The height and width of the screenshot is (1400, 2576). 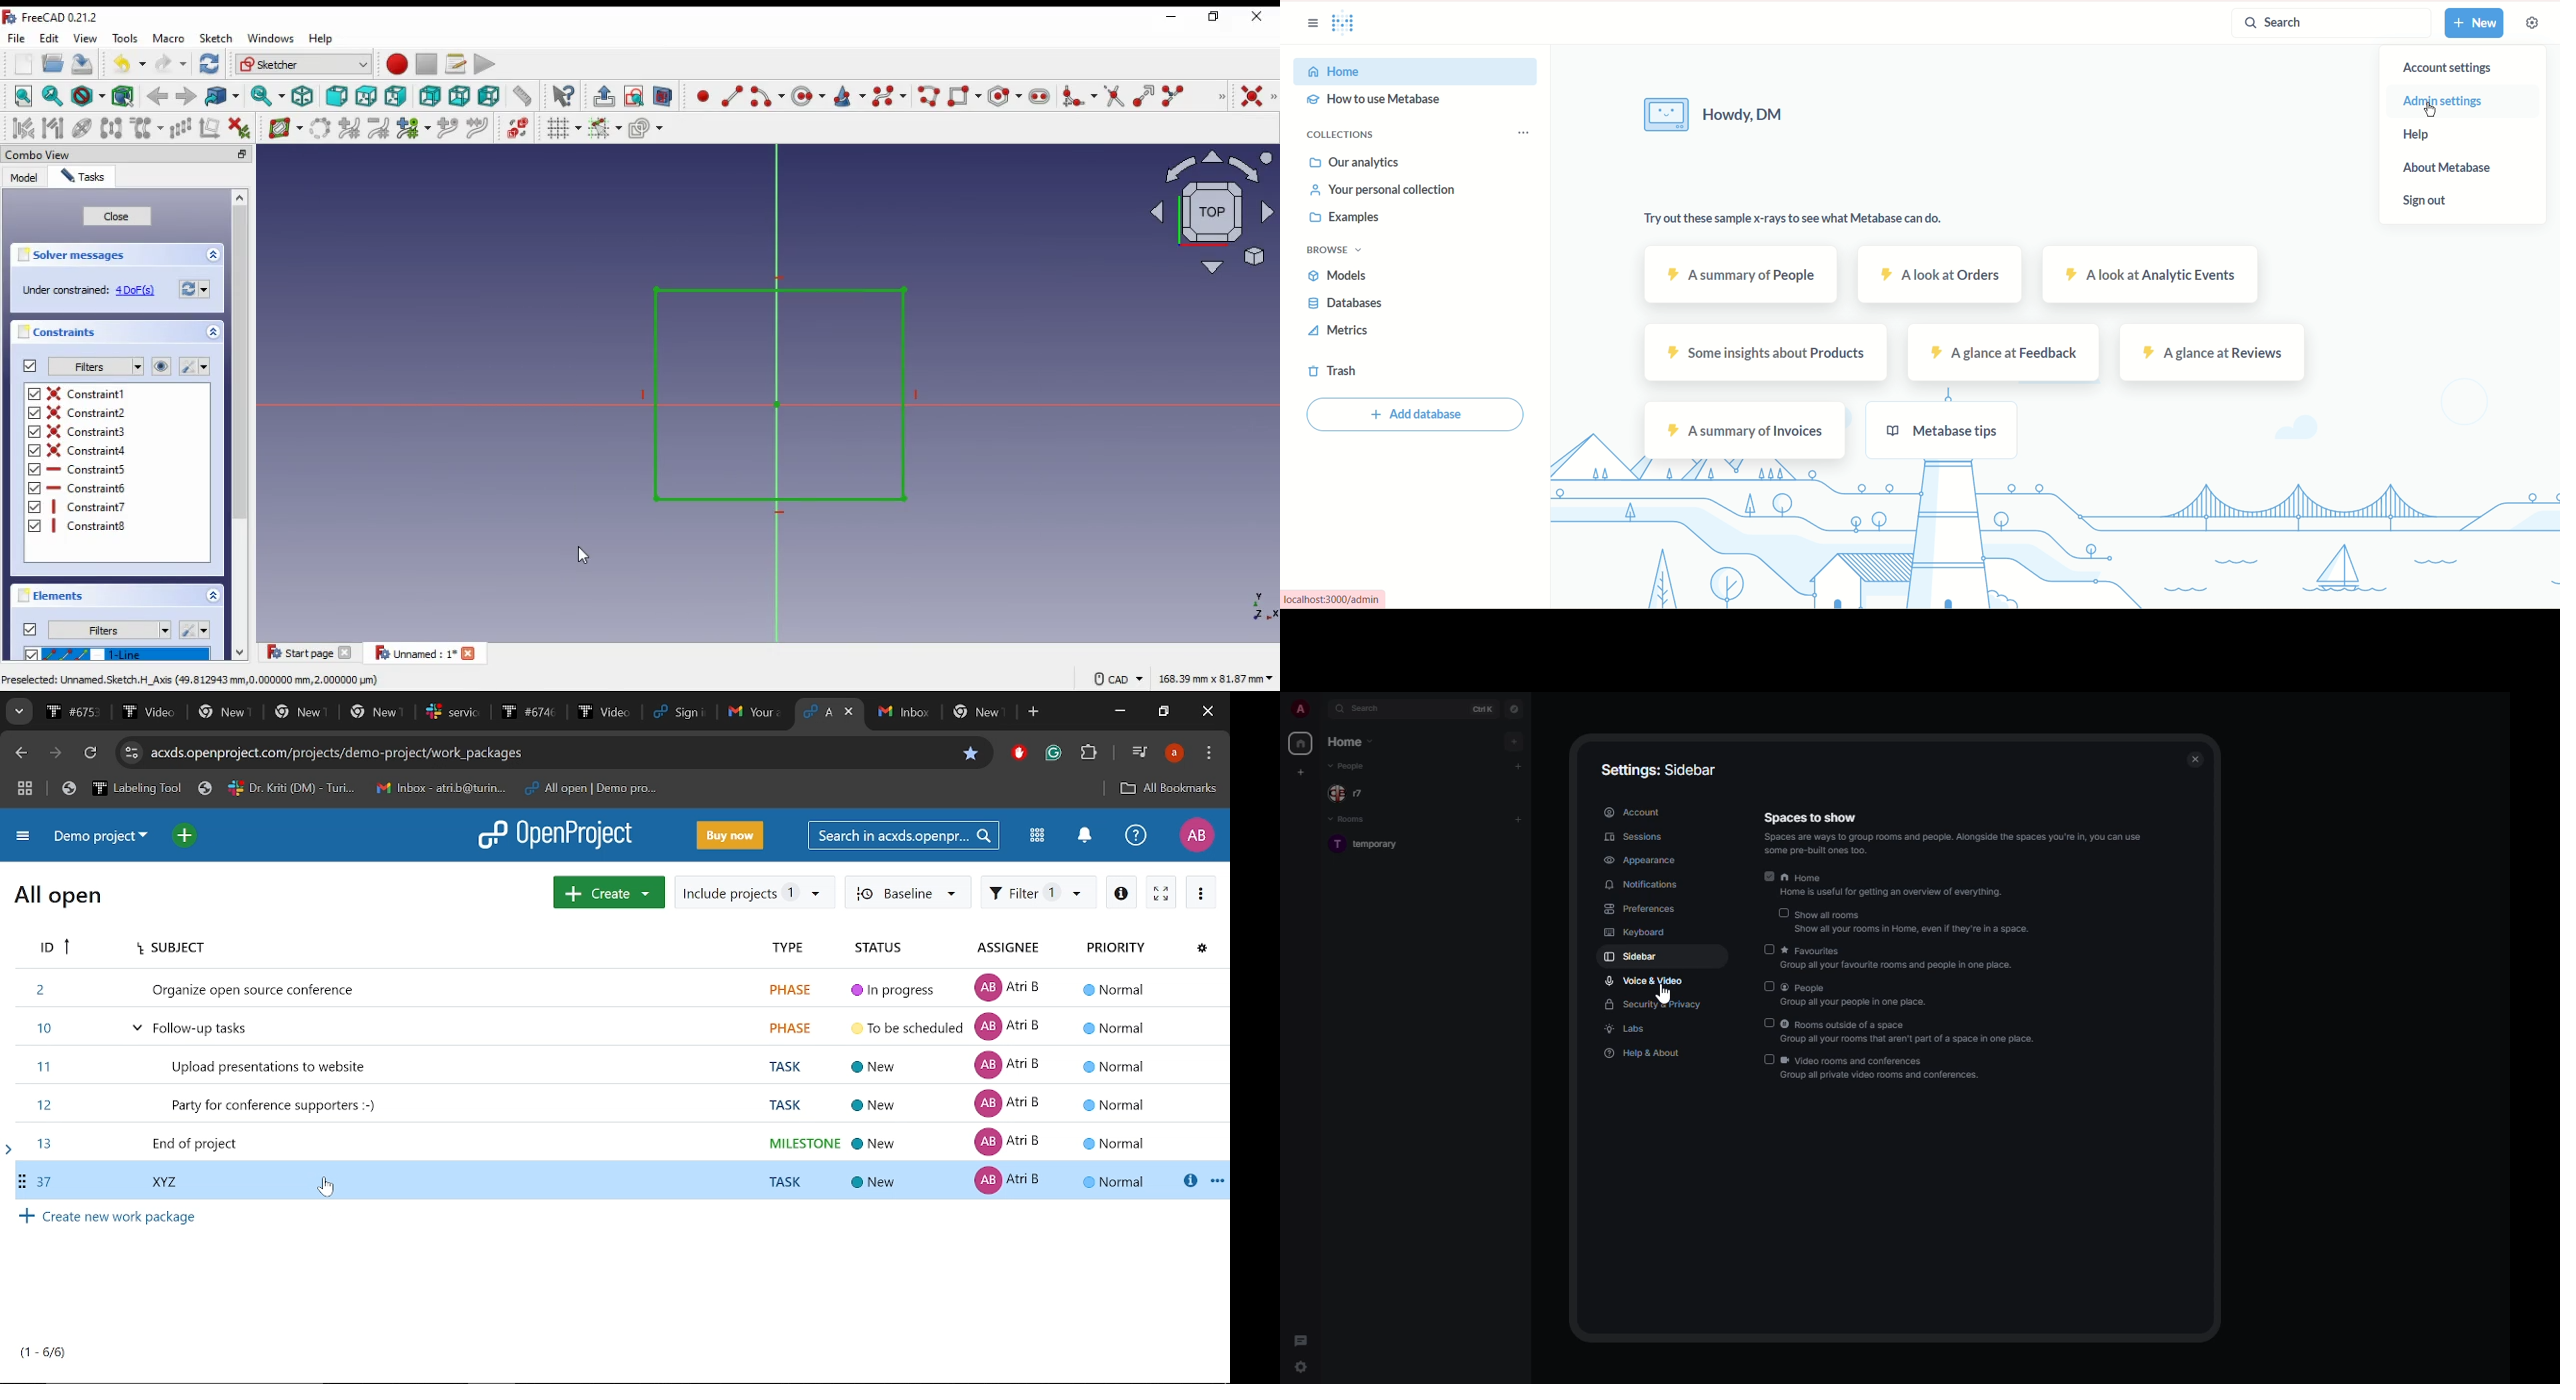 I want to click on Add block, so click(x=1017, y=754).